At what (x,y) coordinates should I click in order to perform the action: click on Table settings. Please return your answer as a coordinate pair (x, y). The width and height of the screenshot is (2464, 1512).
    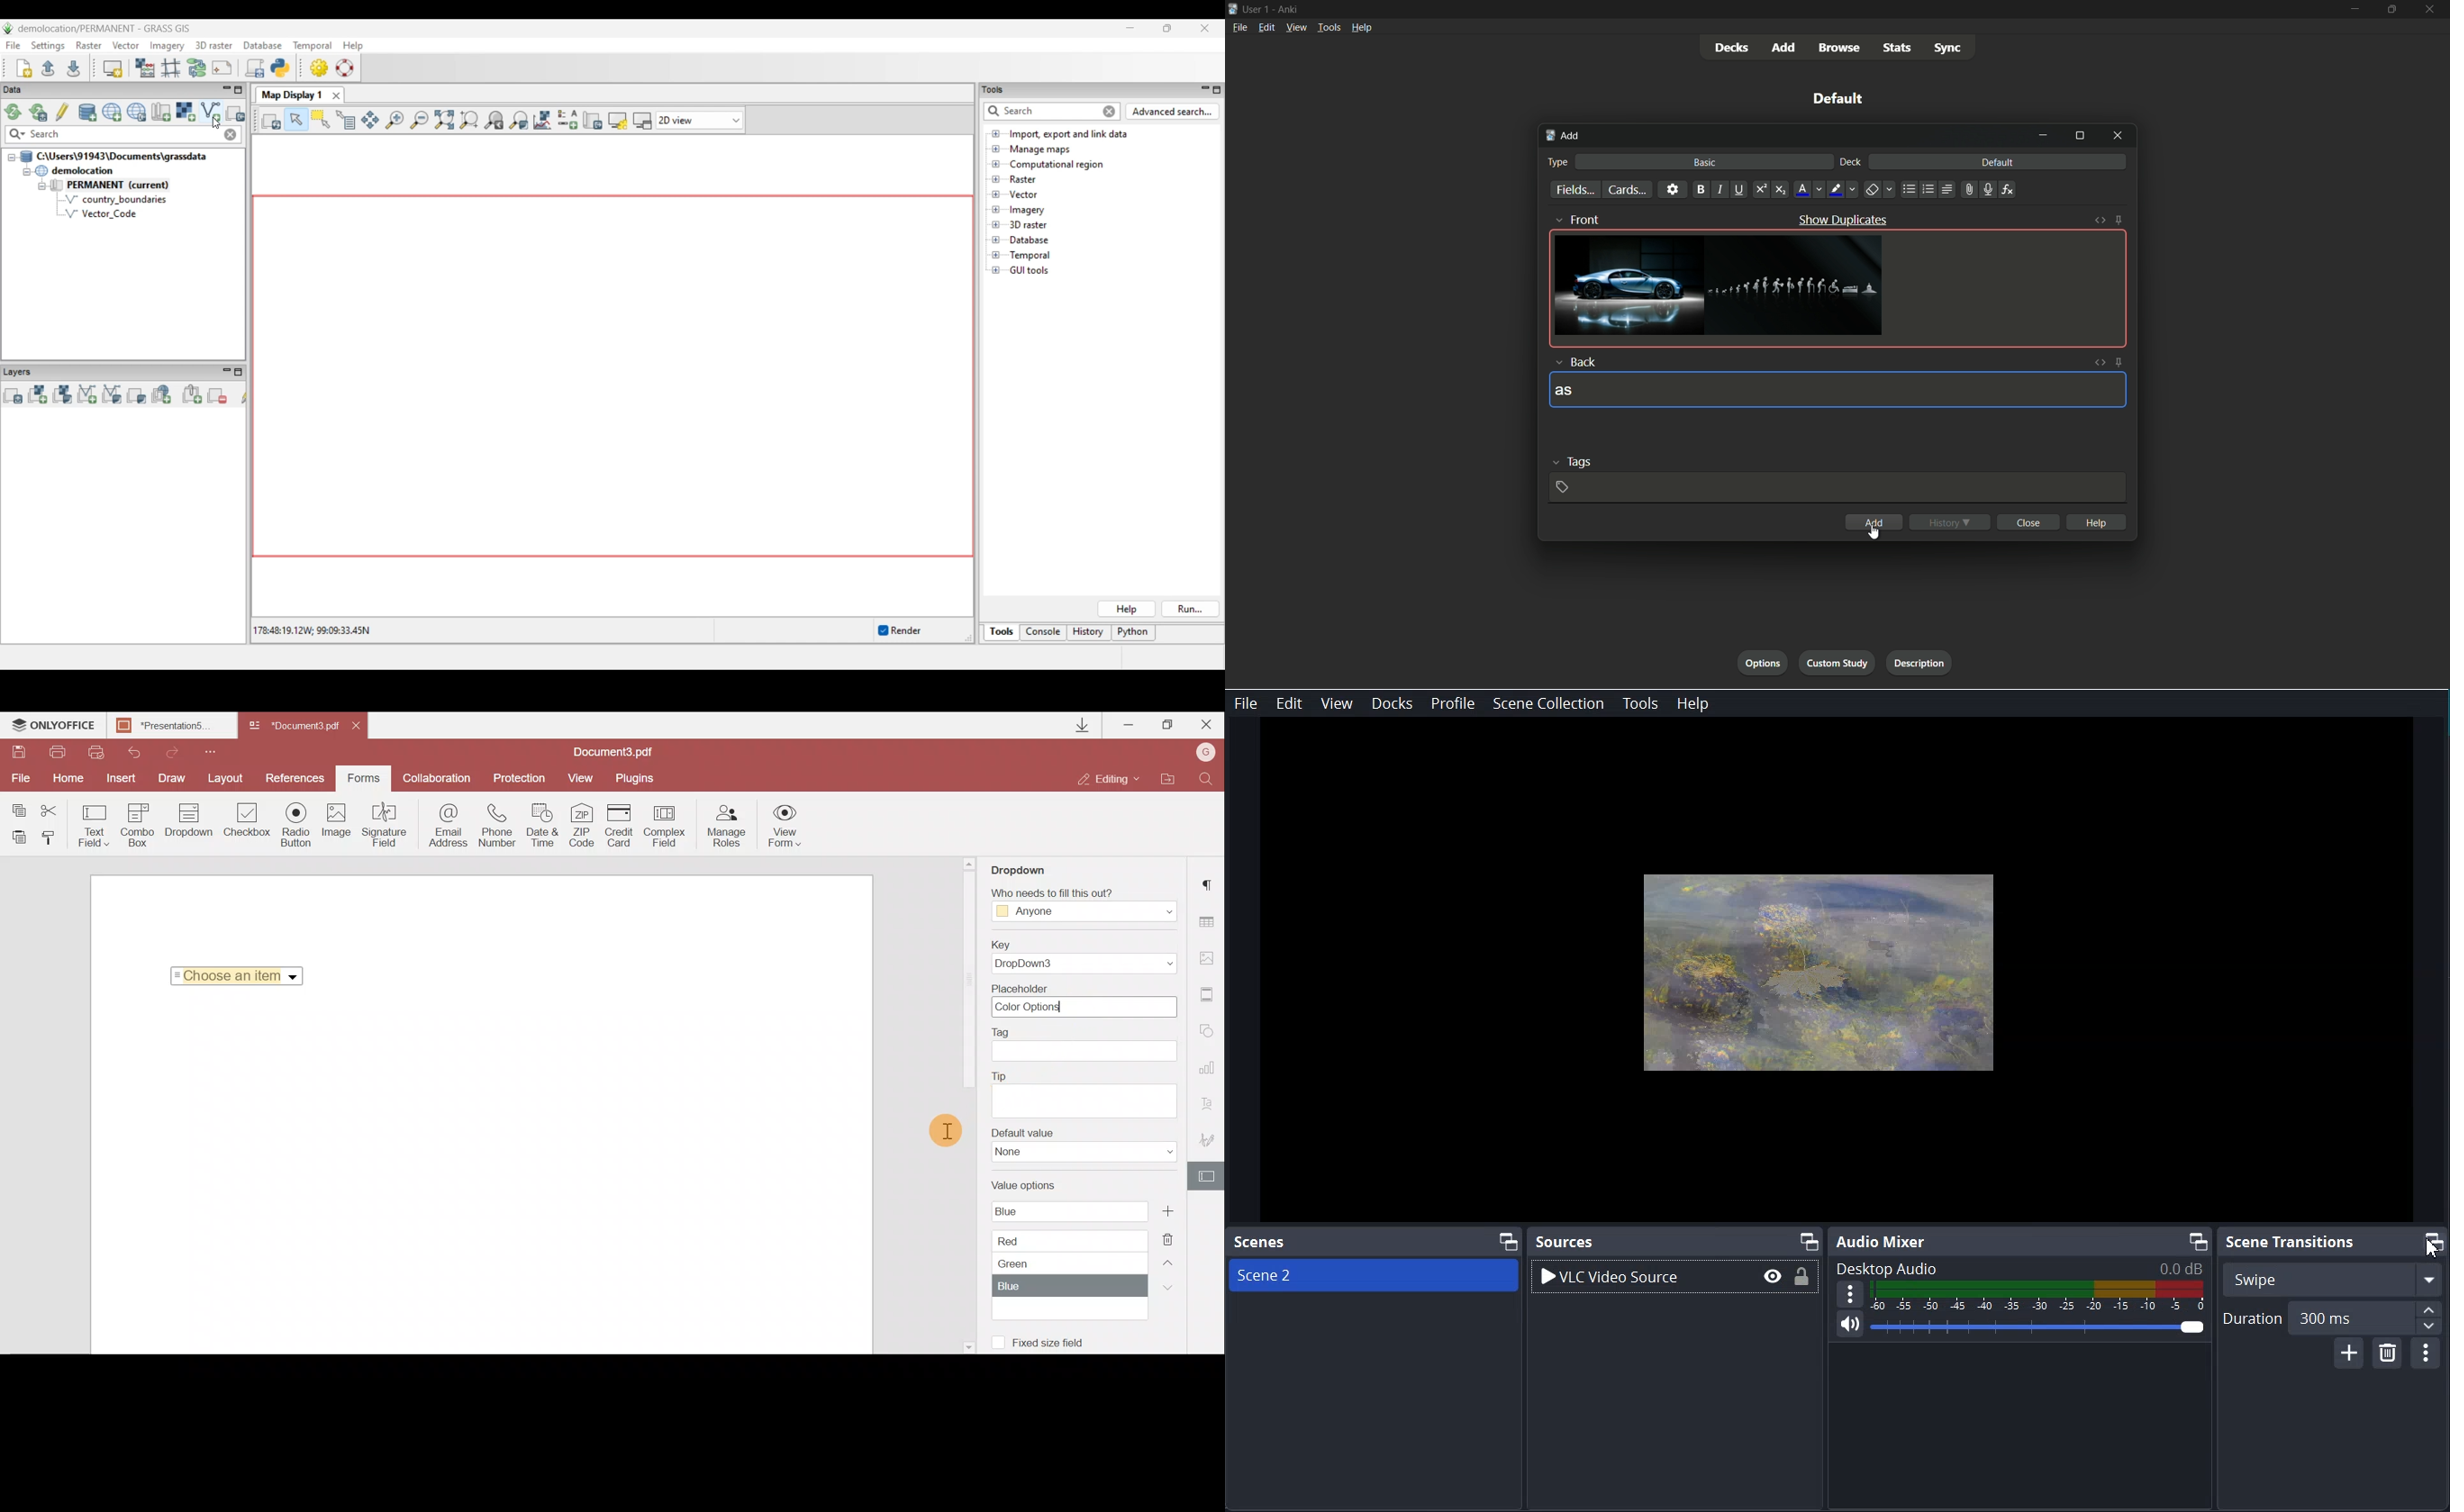
    Looking at the image, I should click on (1212, 922).